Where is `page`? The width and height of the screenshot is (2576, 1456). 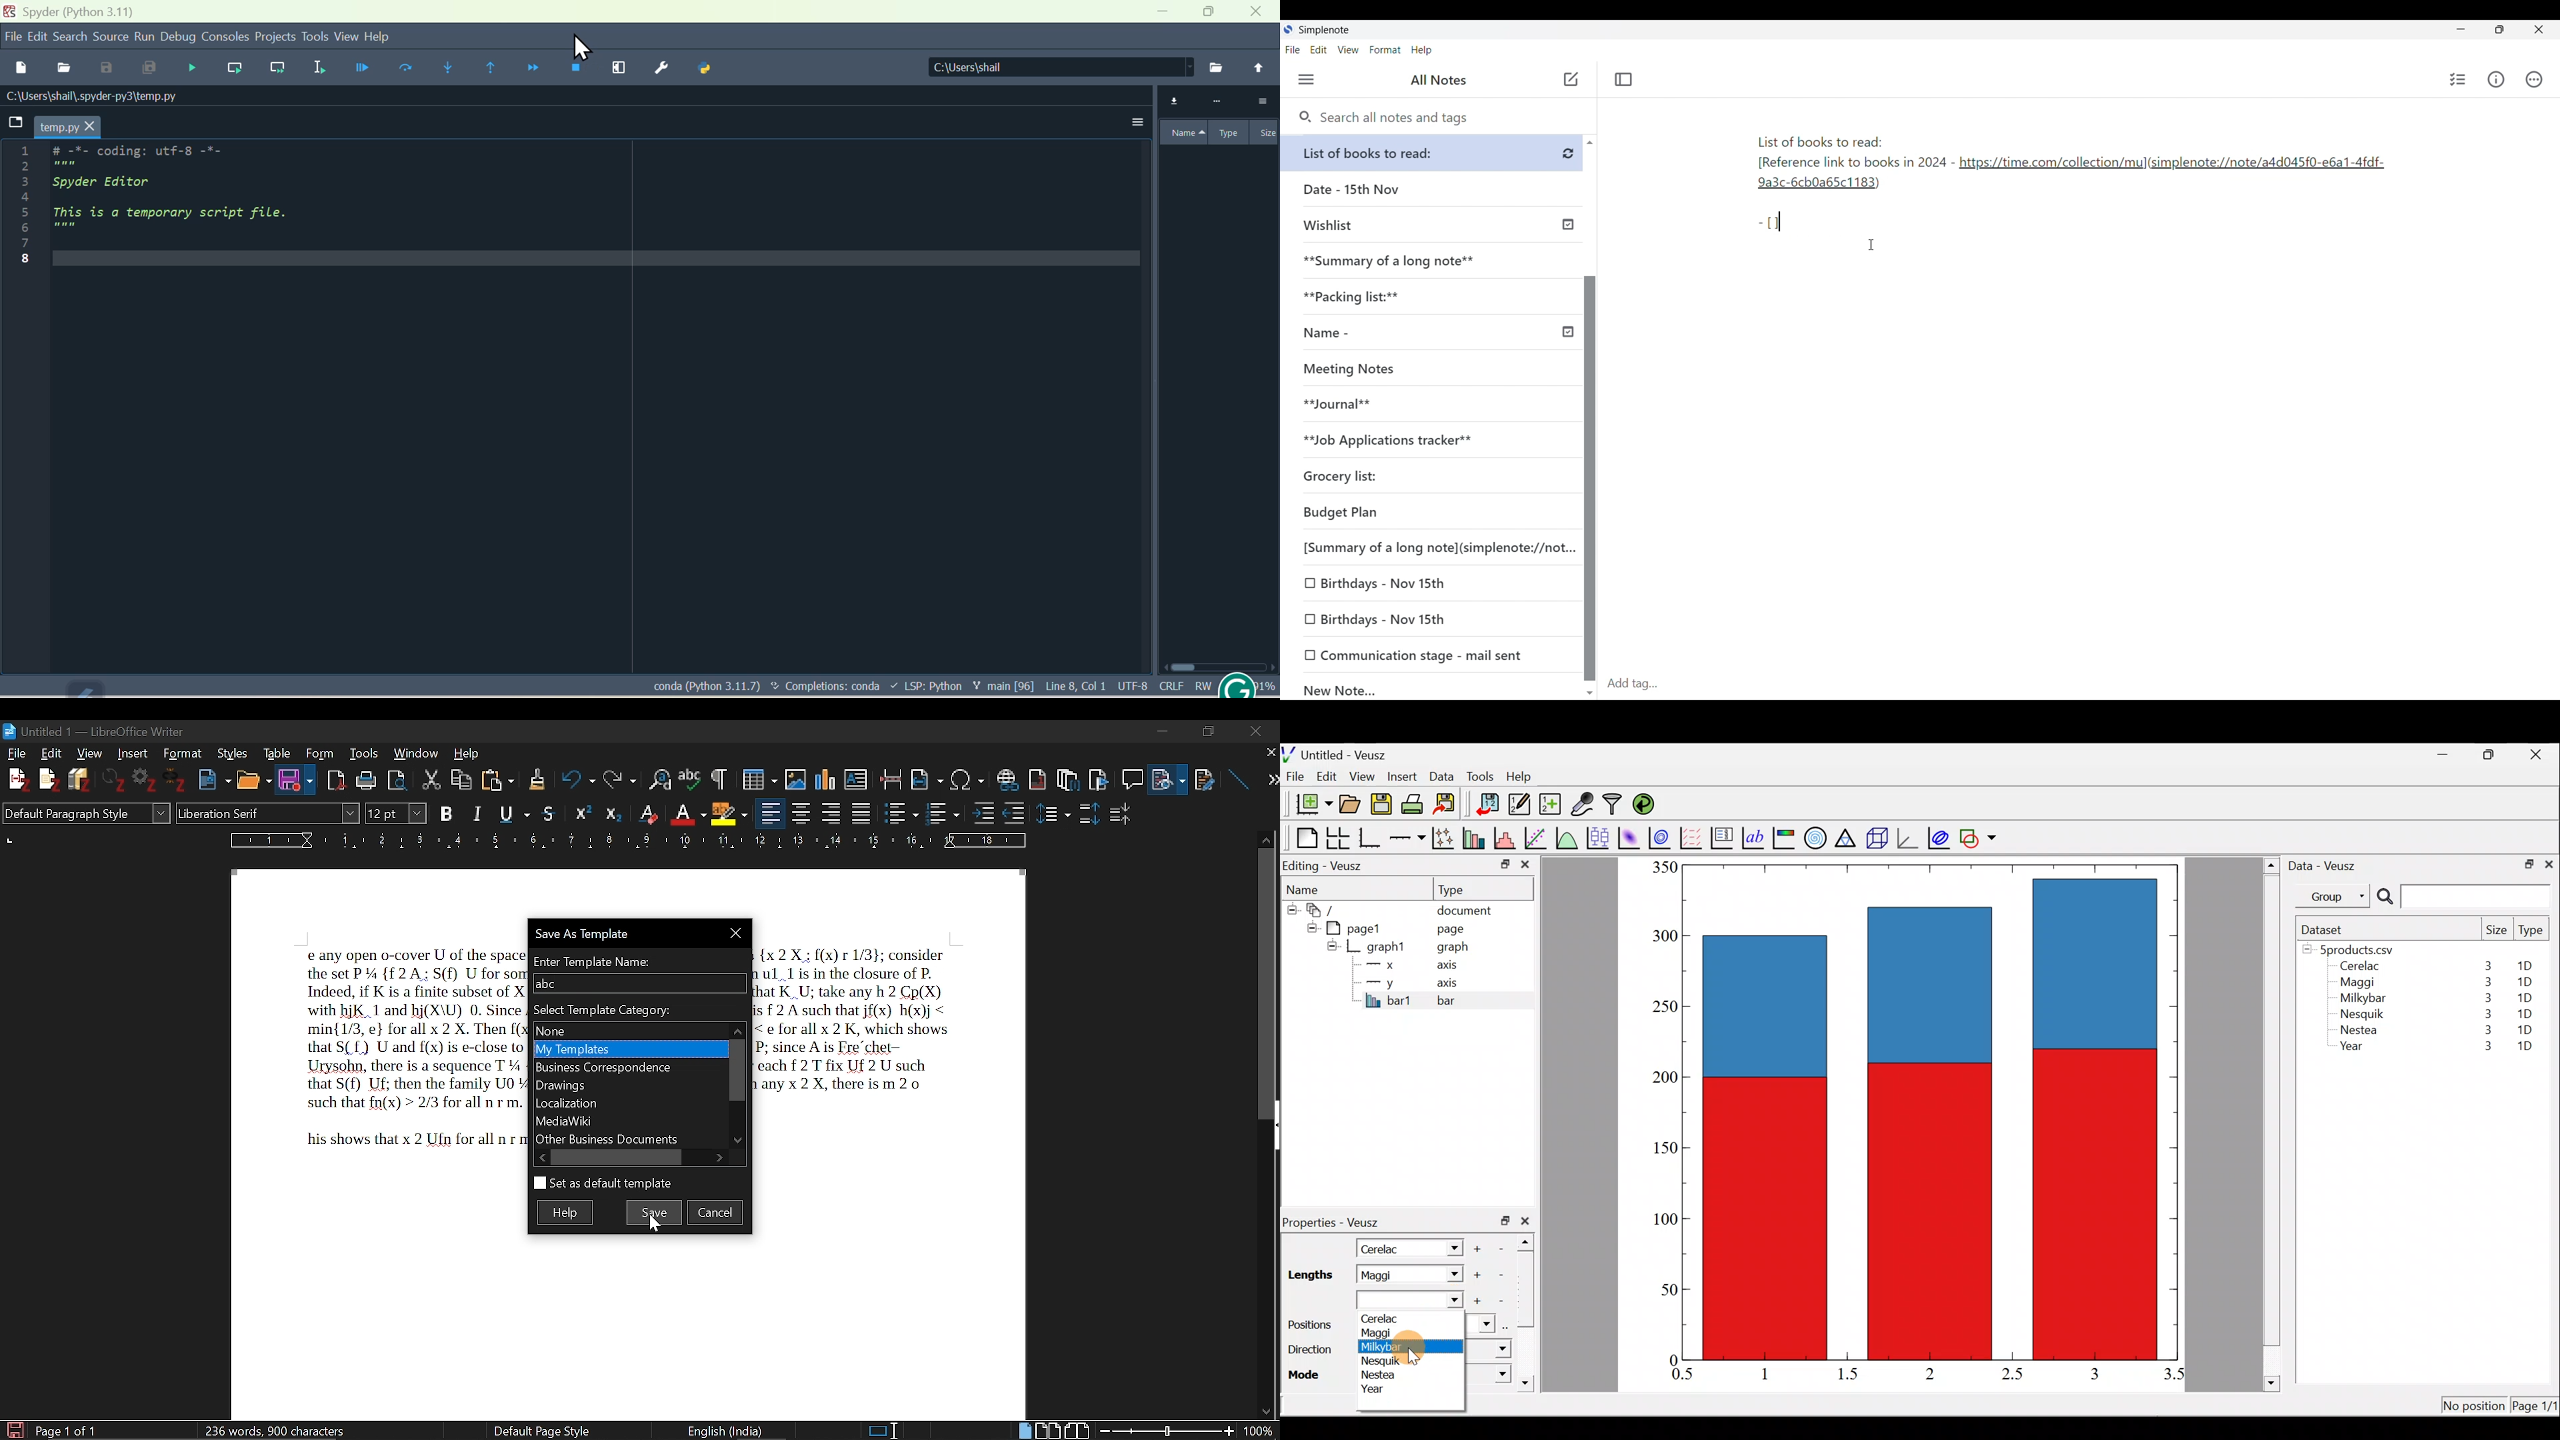
page is located at coordinates (1449, 928).